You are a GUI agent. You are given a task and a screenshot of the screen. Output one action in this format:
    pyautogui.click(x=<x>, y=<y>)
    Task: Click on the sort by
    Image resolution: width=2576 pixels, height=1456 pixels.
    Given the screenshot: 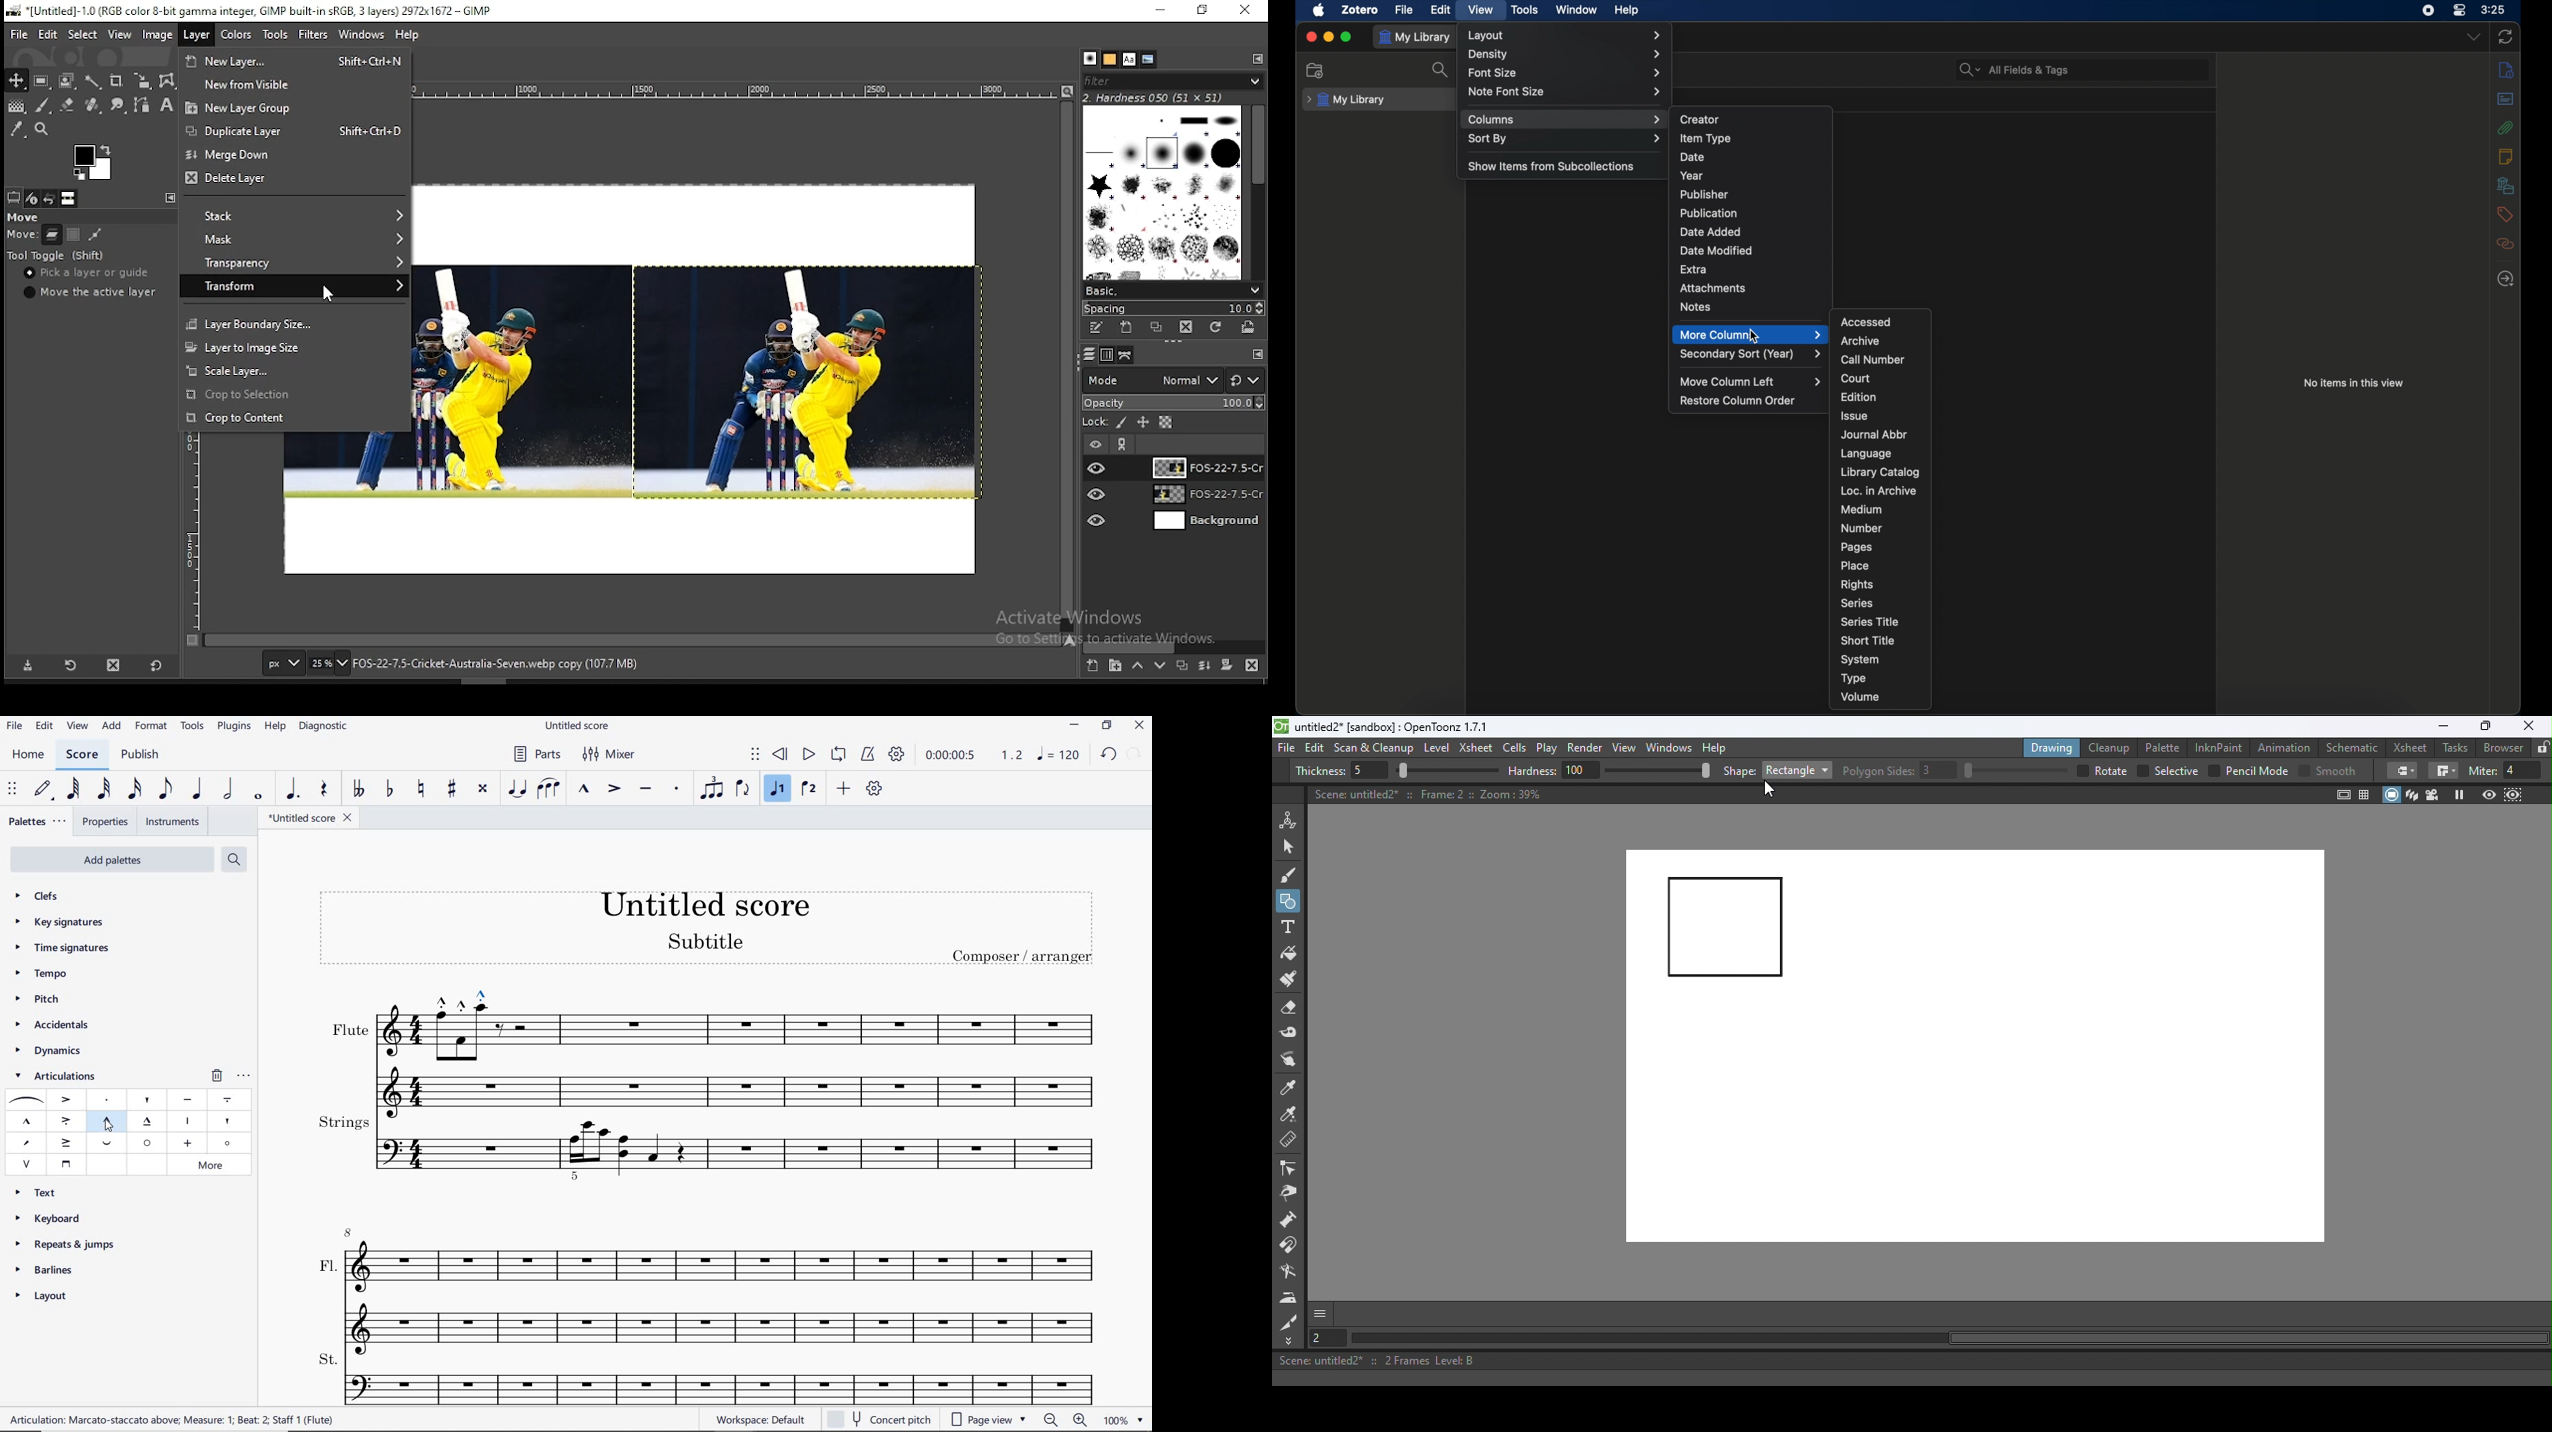 What is the action you would take?
    pyautogui.click(x=1566, y=139)
    